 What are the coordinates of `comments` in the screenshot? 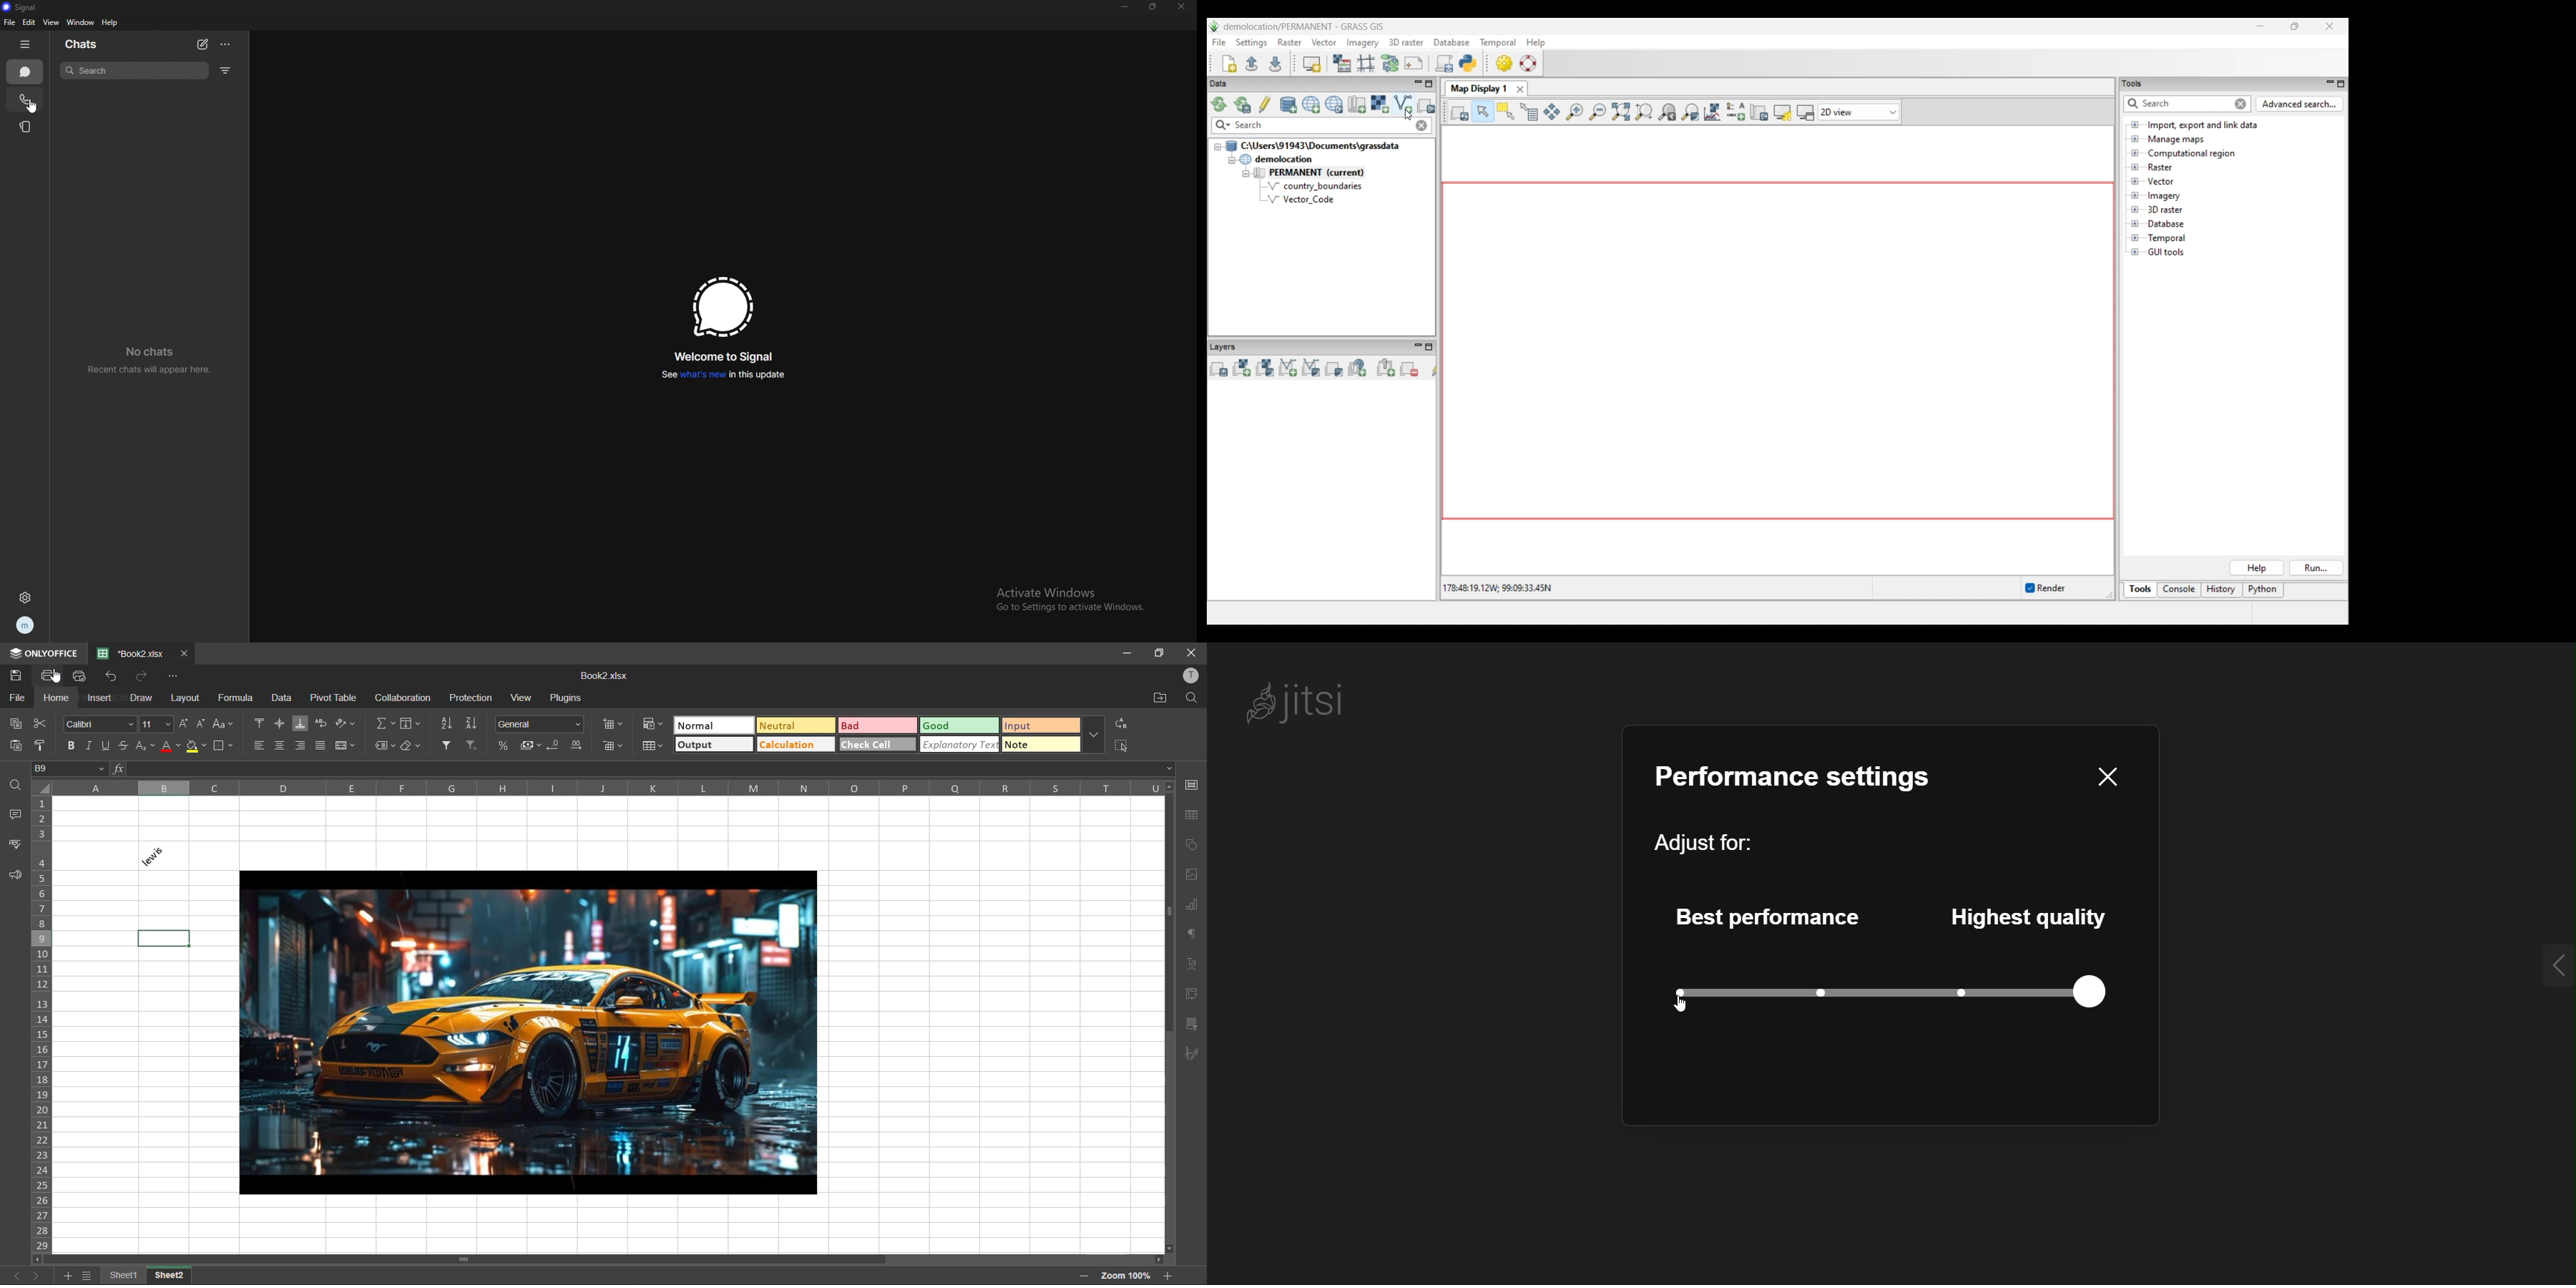 It's located at (14, 815).